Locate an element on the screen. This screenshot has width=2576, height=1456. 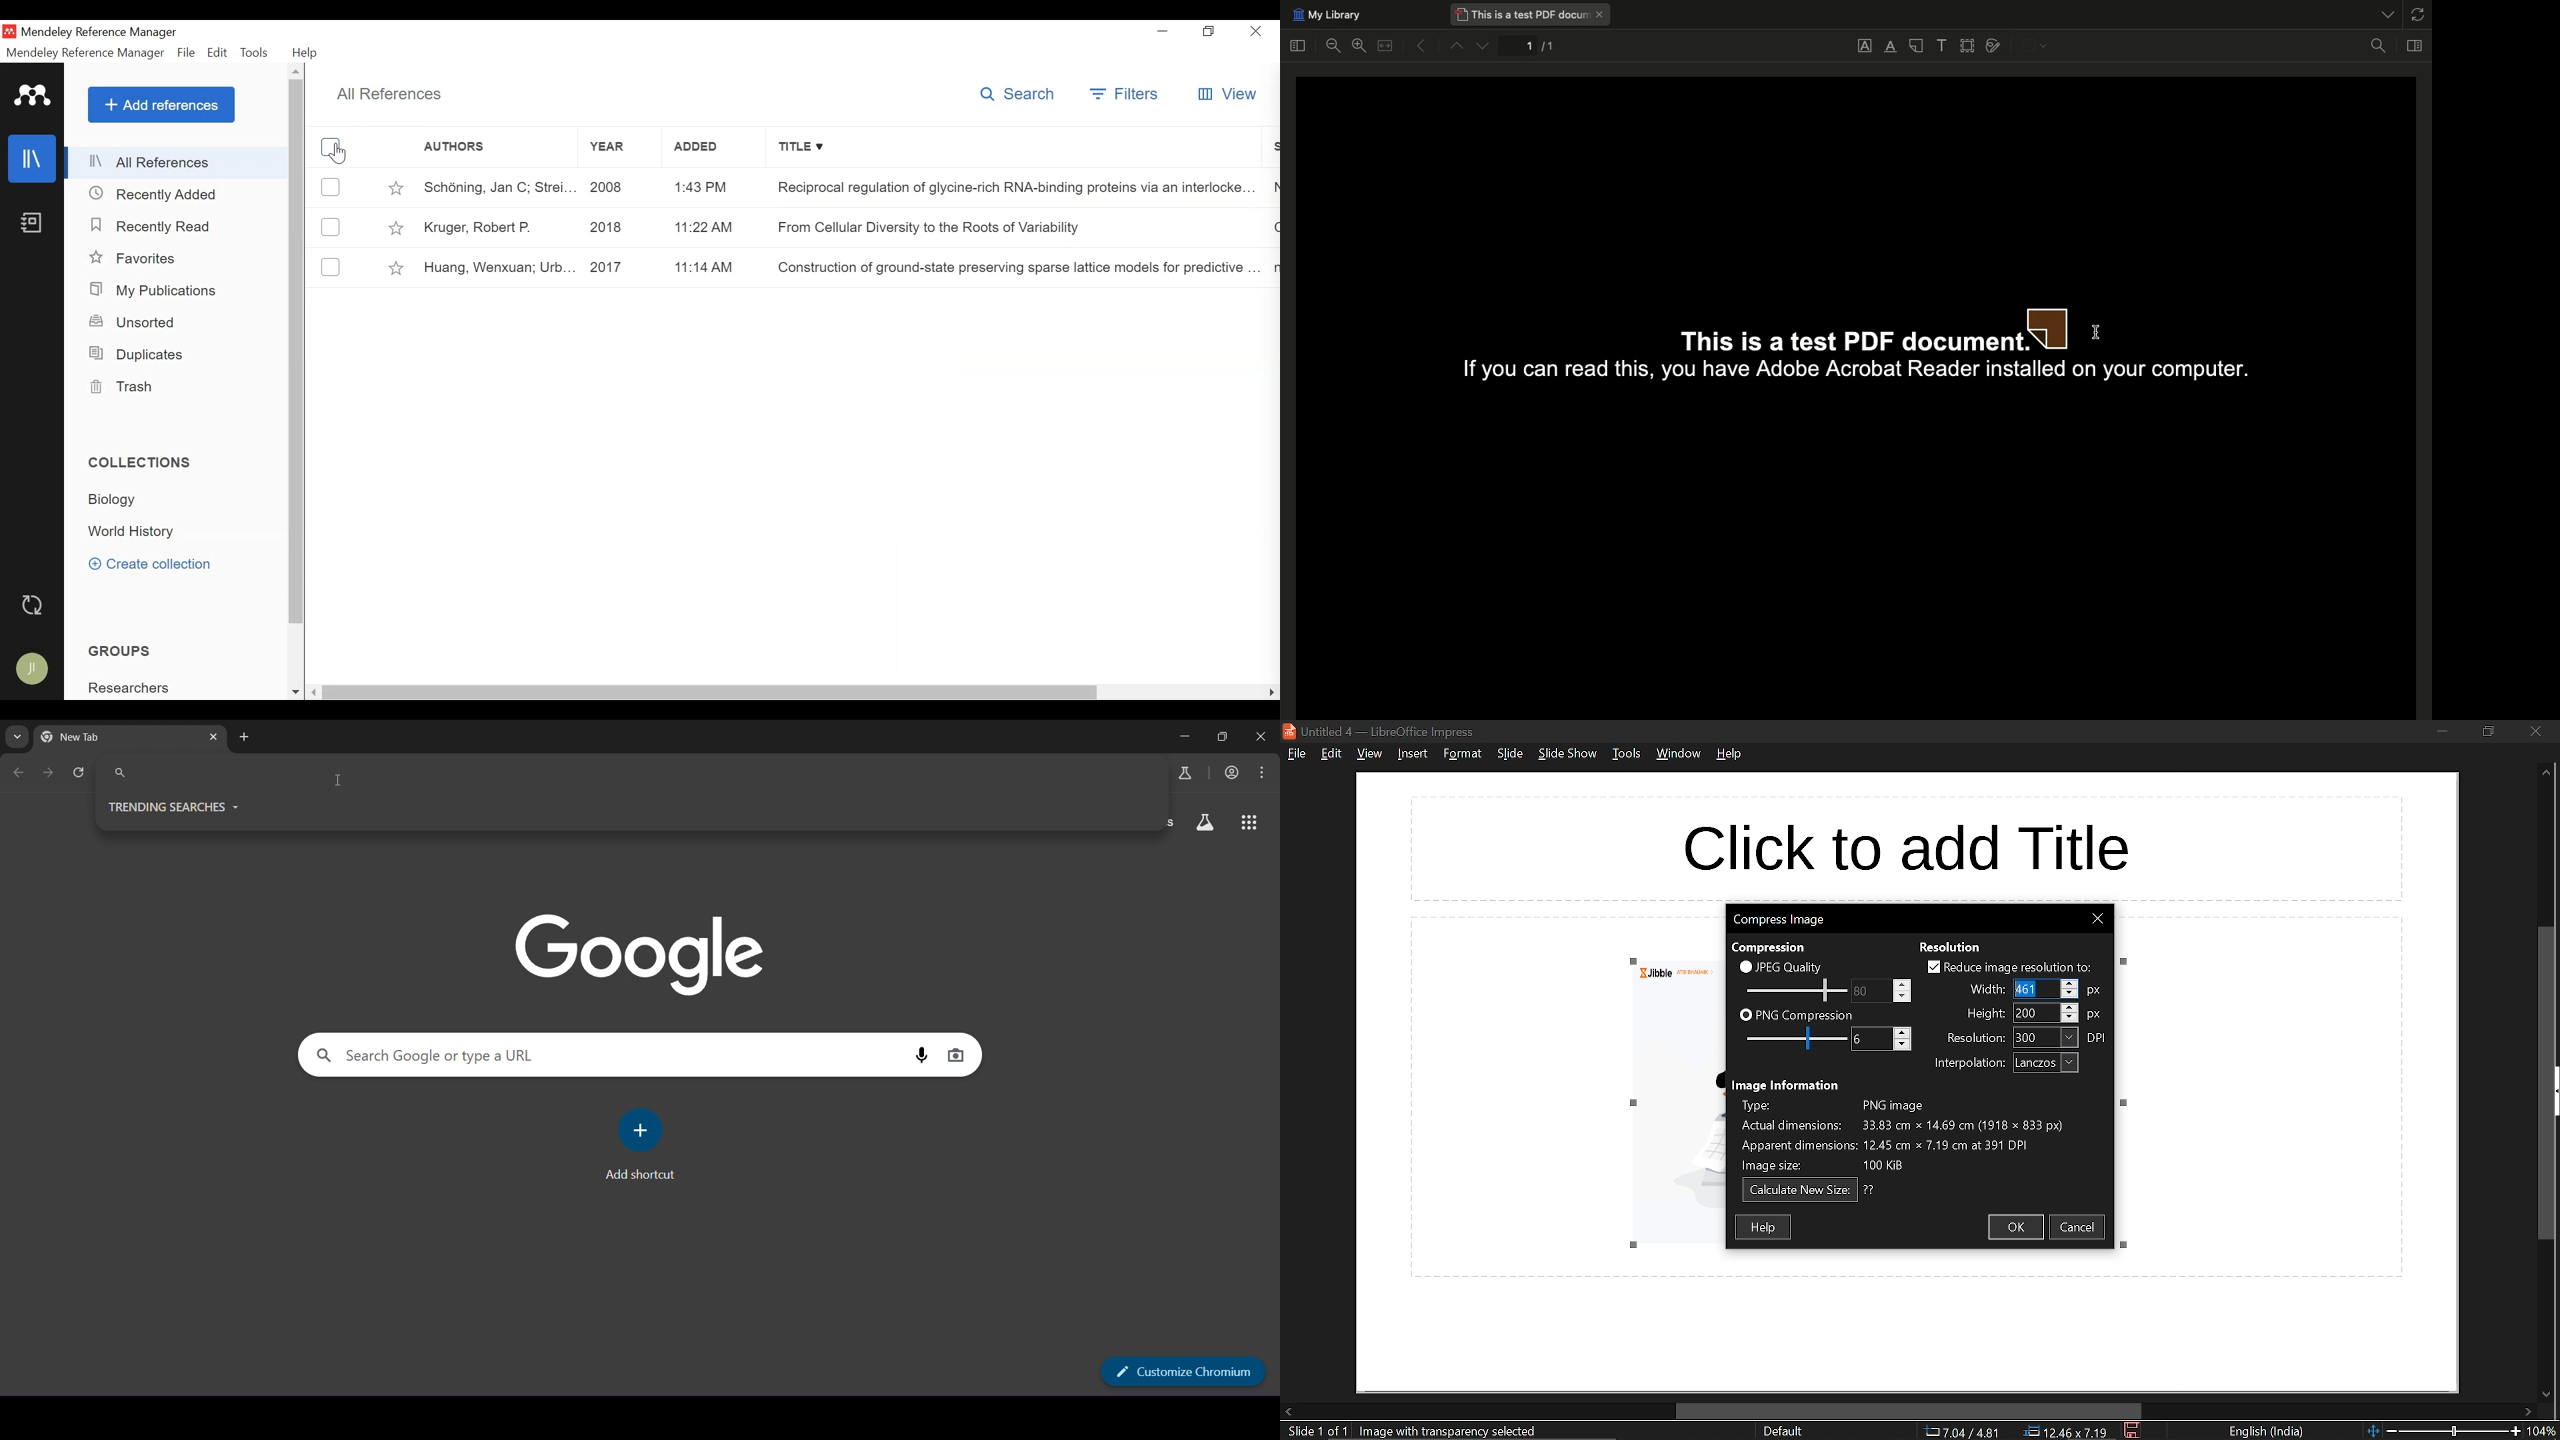
PNG compression scale is located at coordinates (1793, 1038).